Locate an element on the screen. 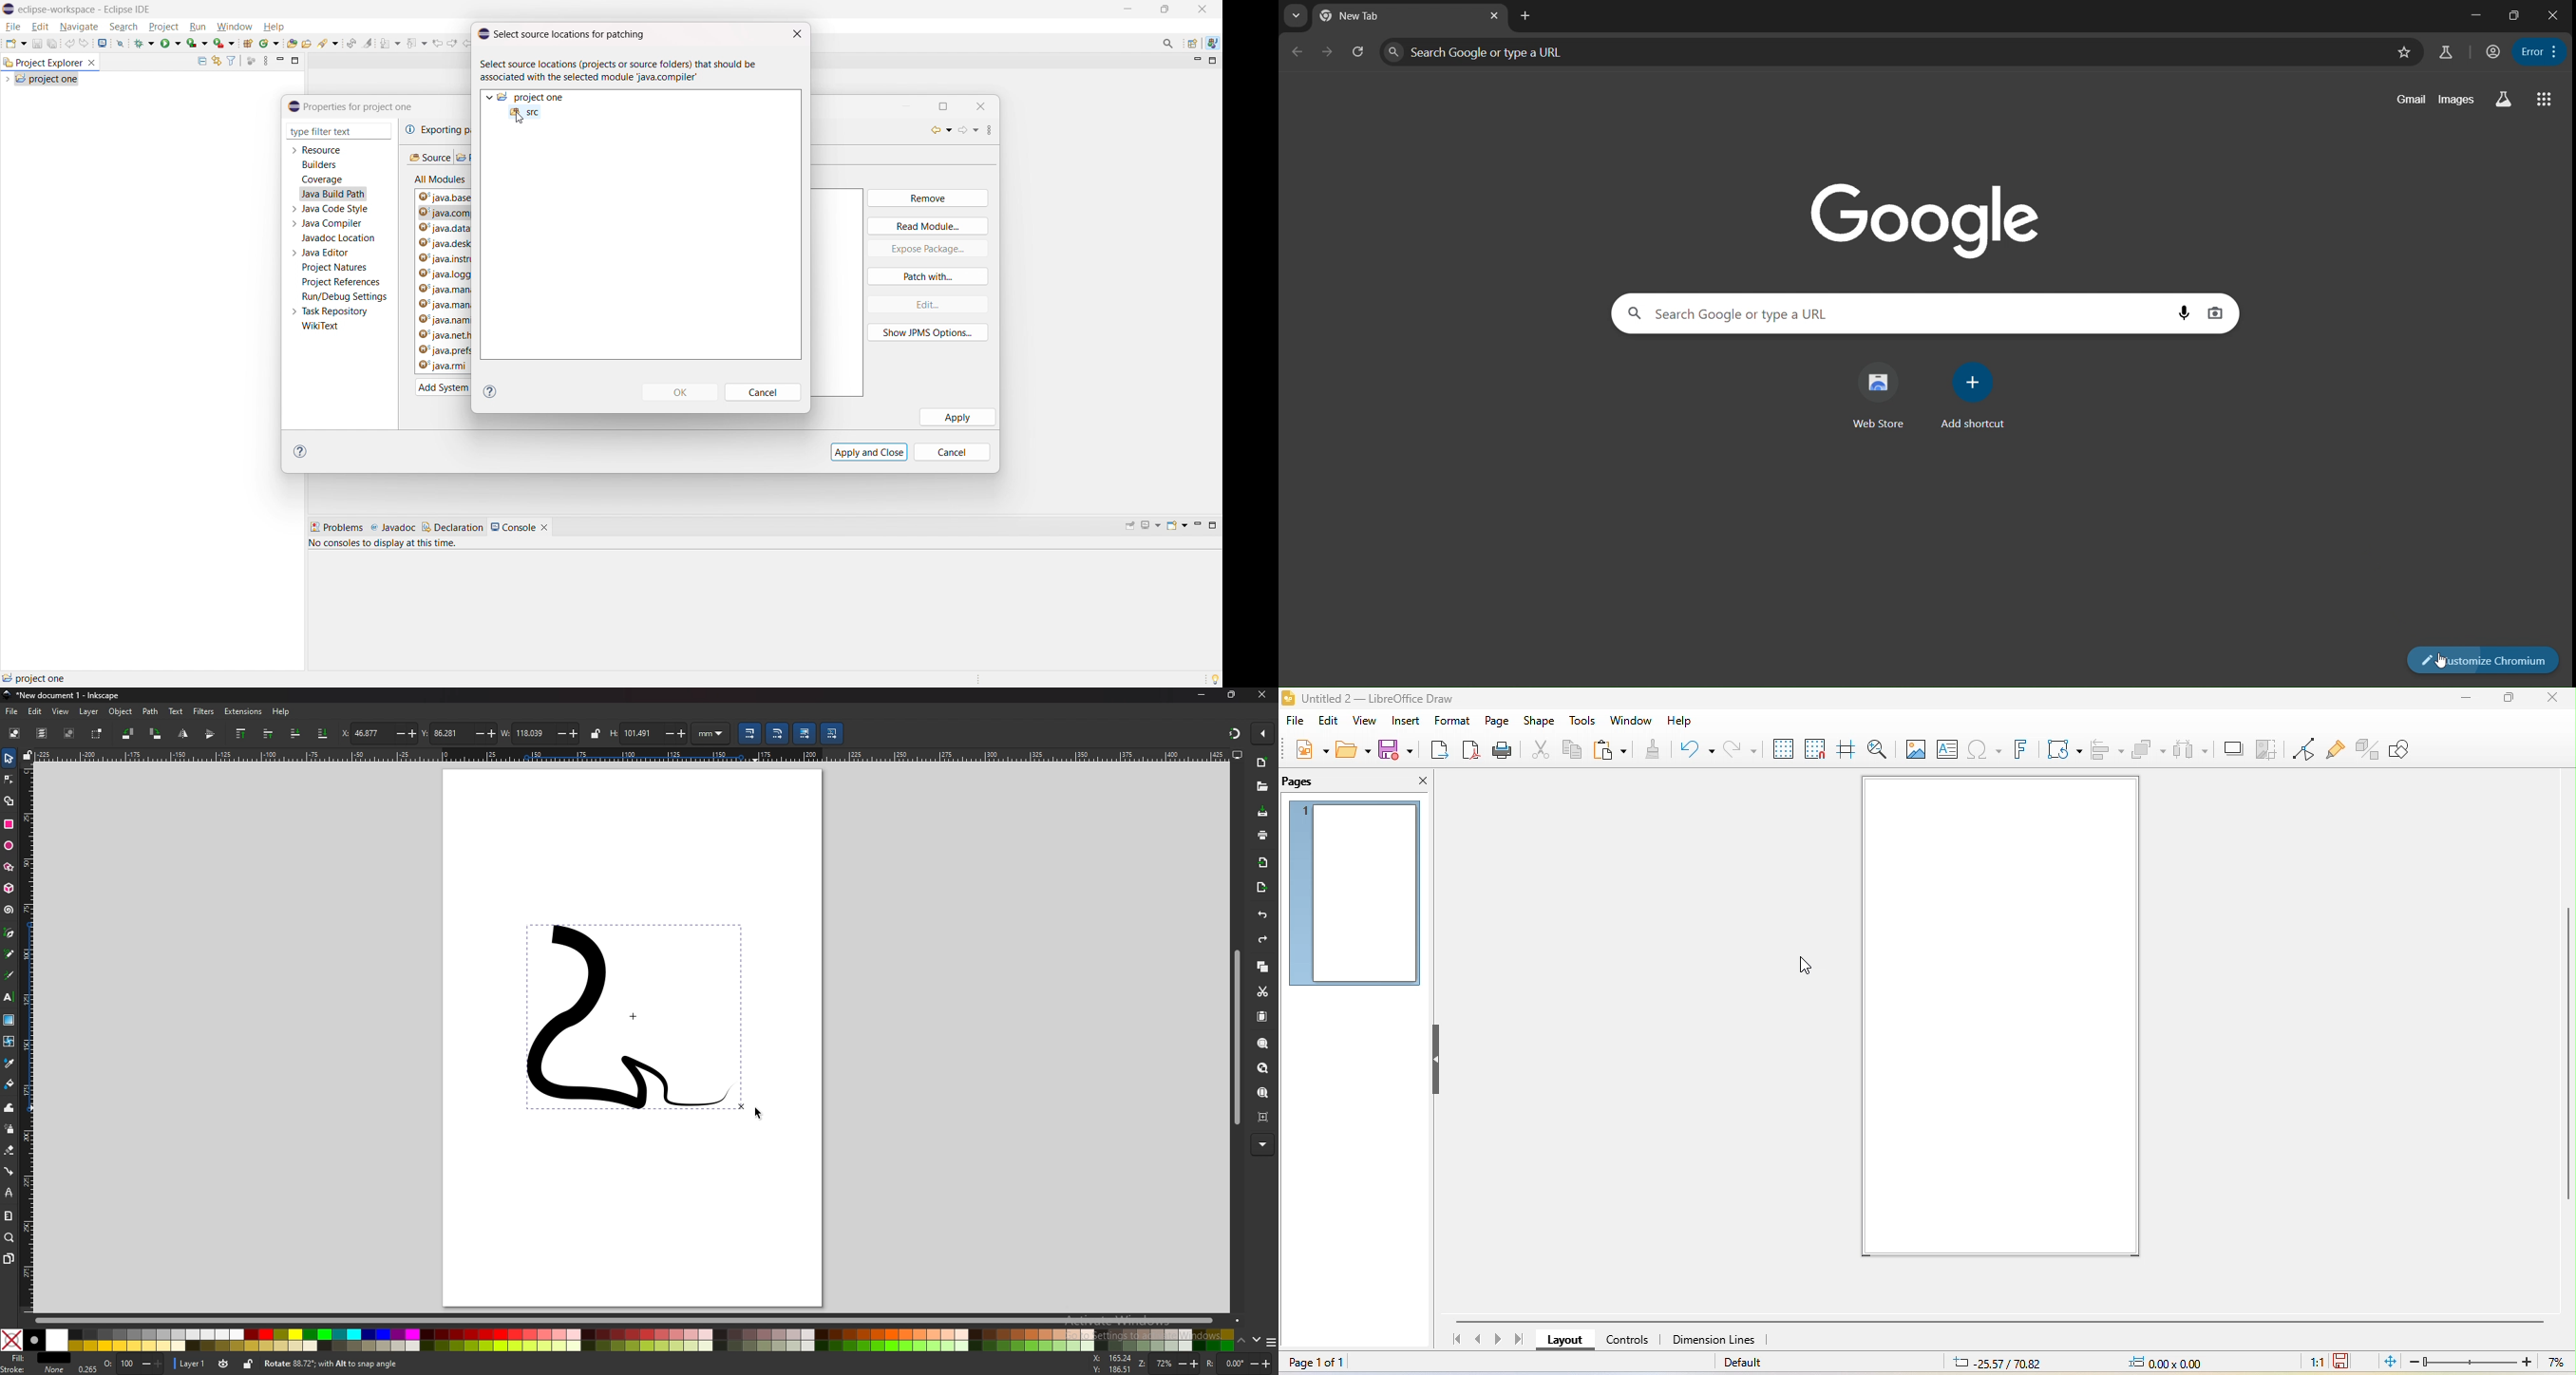  arrange is located at coordinates (2150, 748).